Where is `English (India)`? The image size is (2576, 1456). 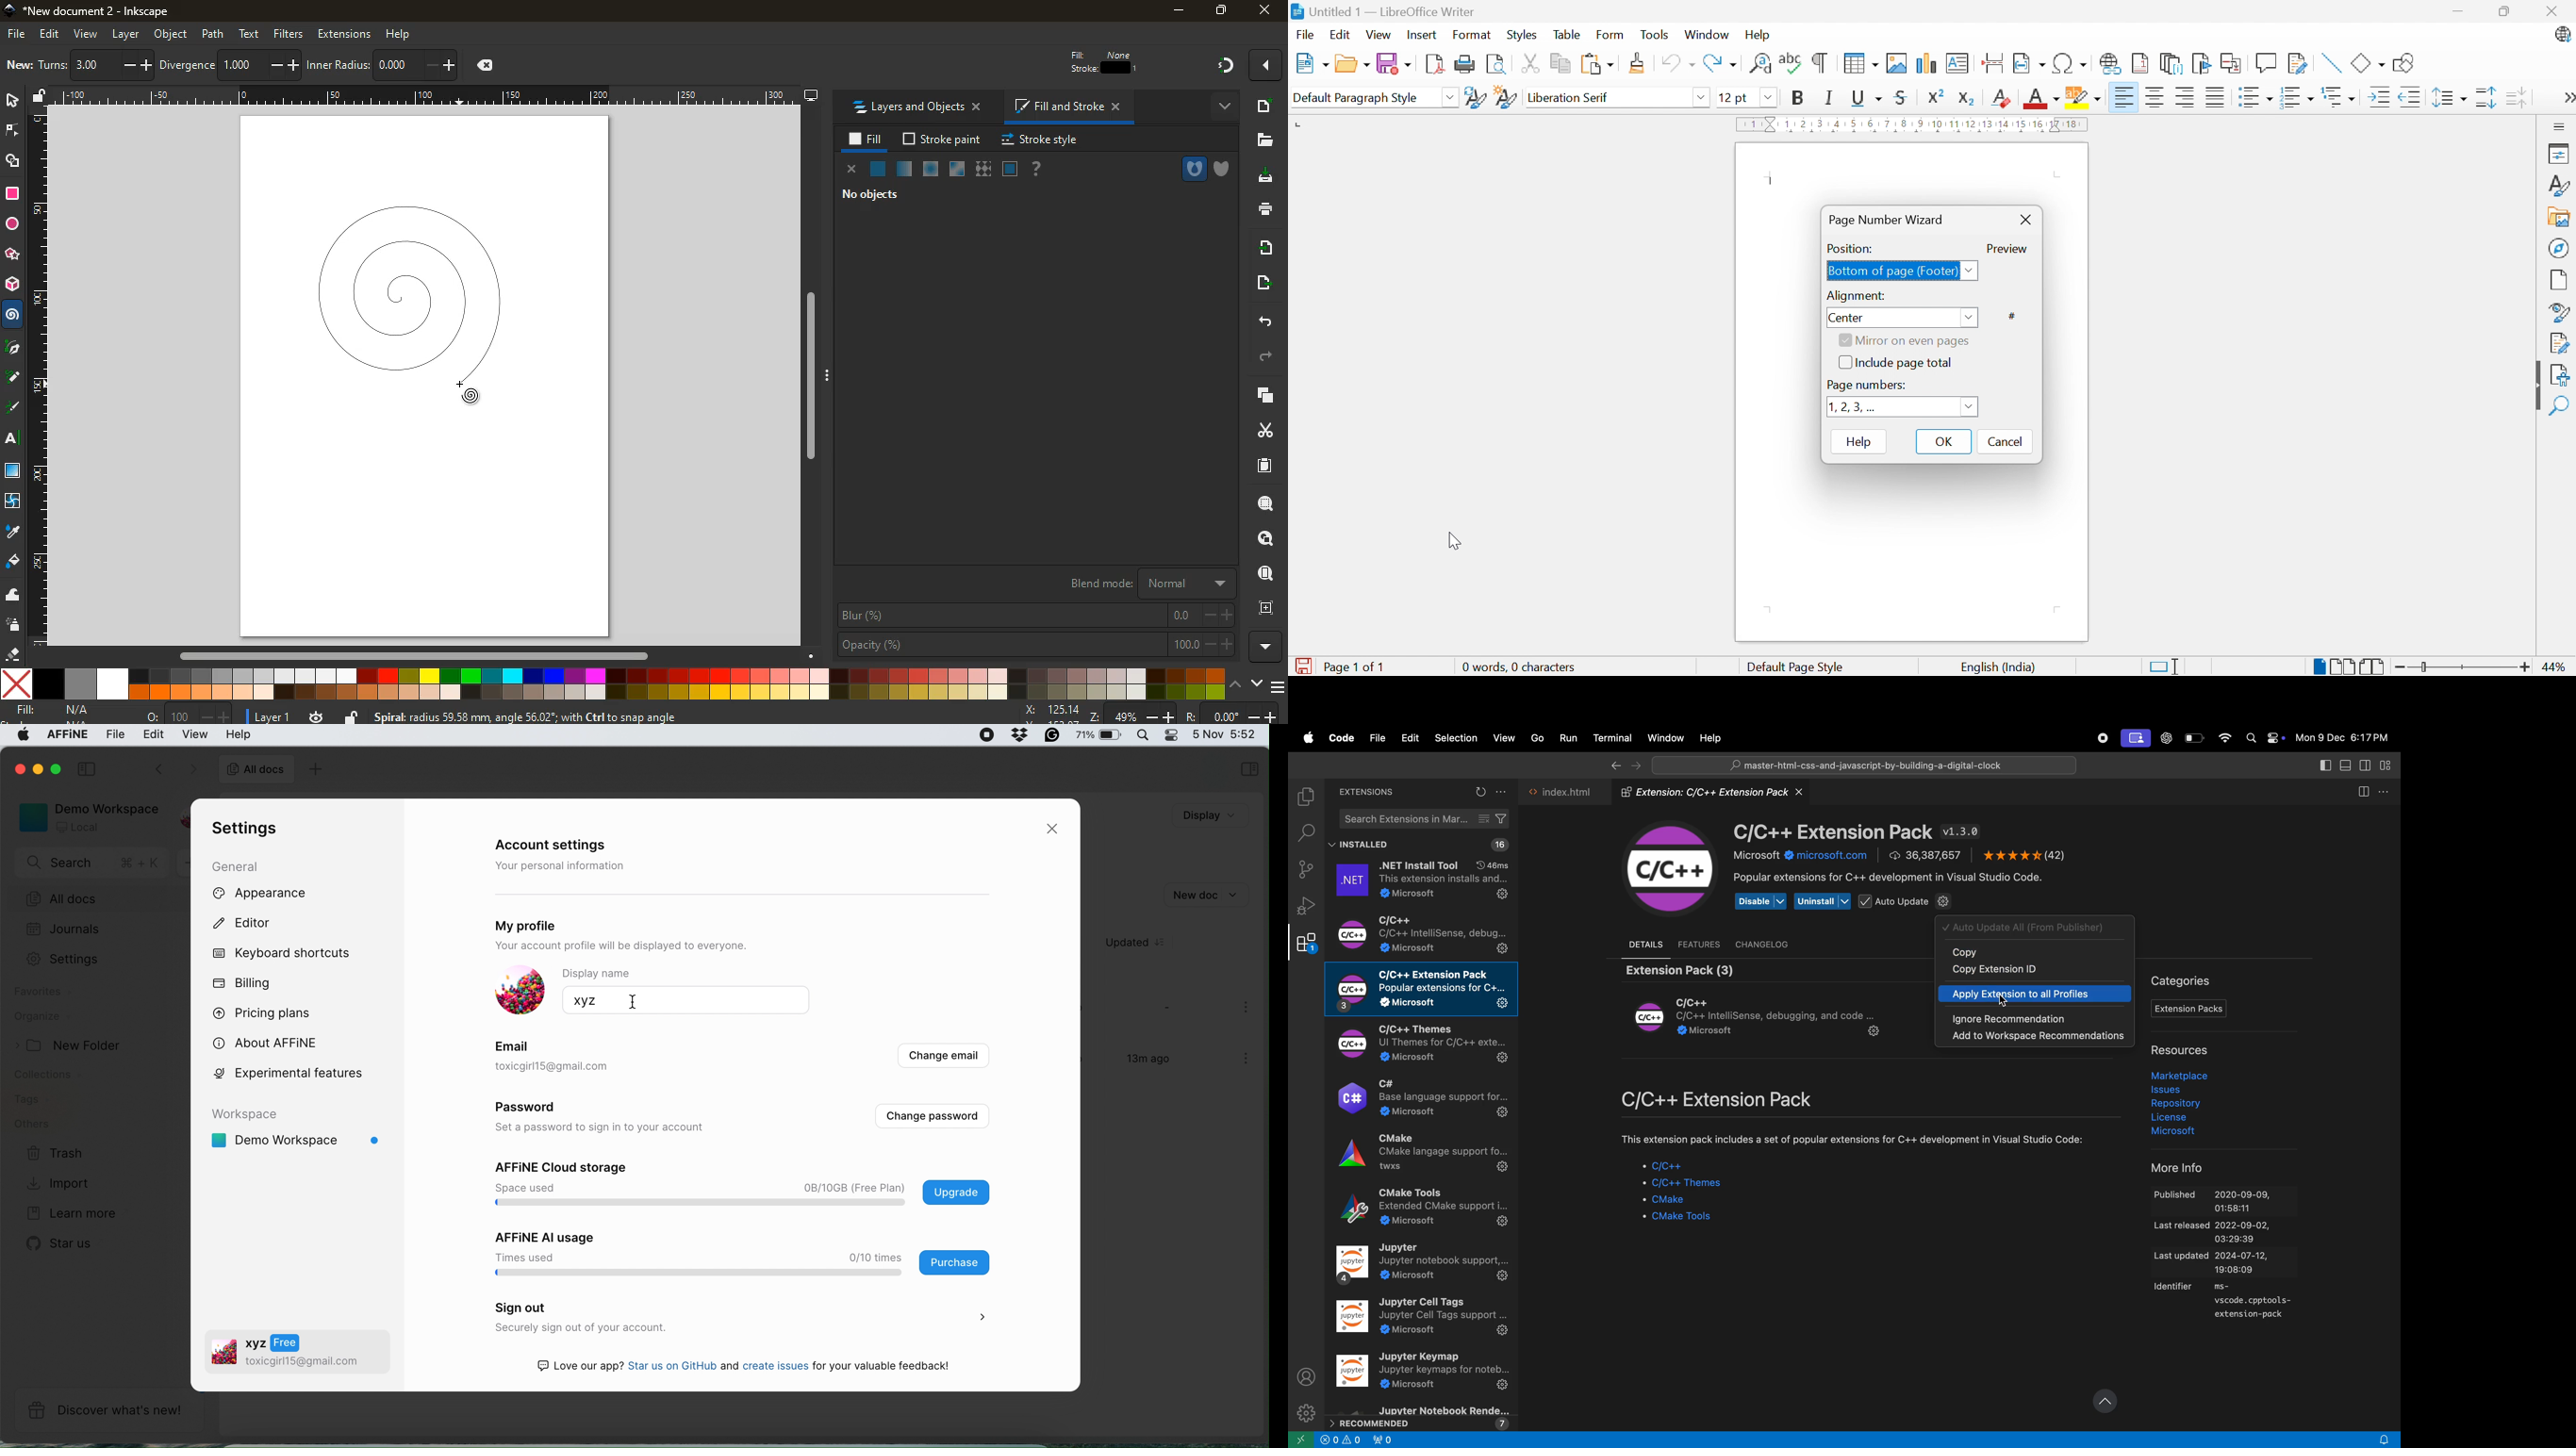
English (India) is located at coordinates (1996, 668).